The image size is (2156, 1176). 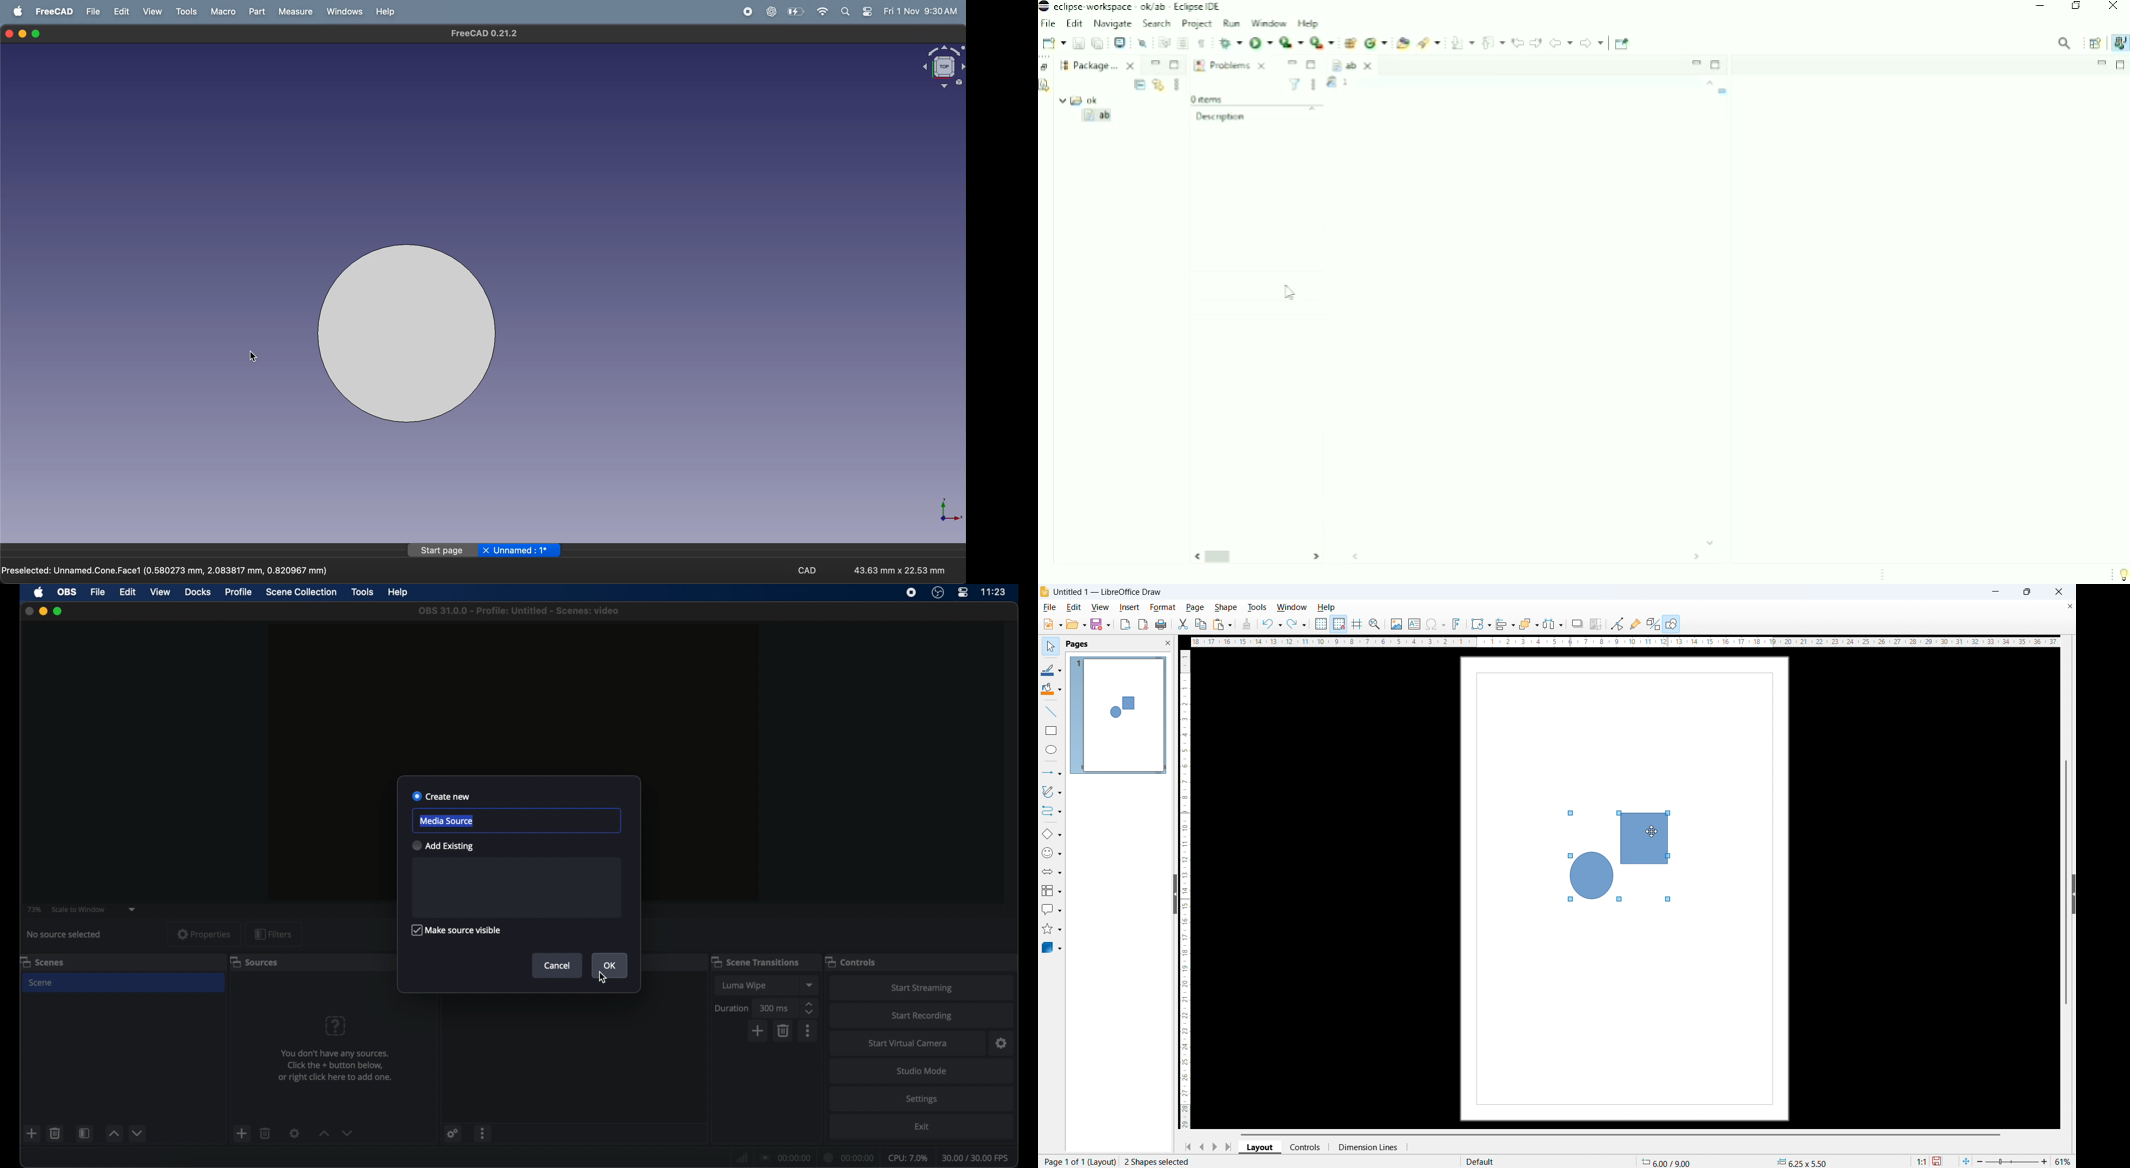 What do you see at coordinates (2029, 592) in the screenshot?
I see `maximize` at bounding box center [2029, 592].